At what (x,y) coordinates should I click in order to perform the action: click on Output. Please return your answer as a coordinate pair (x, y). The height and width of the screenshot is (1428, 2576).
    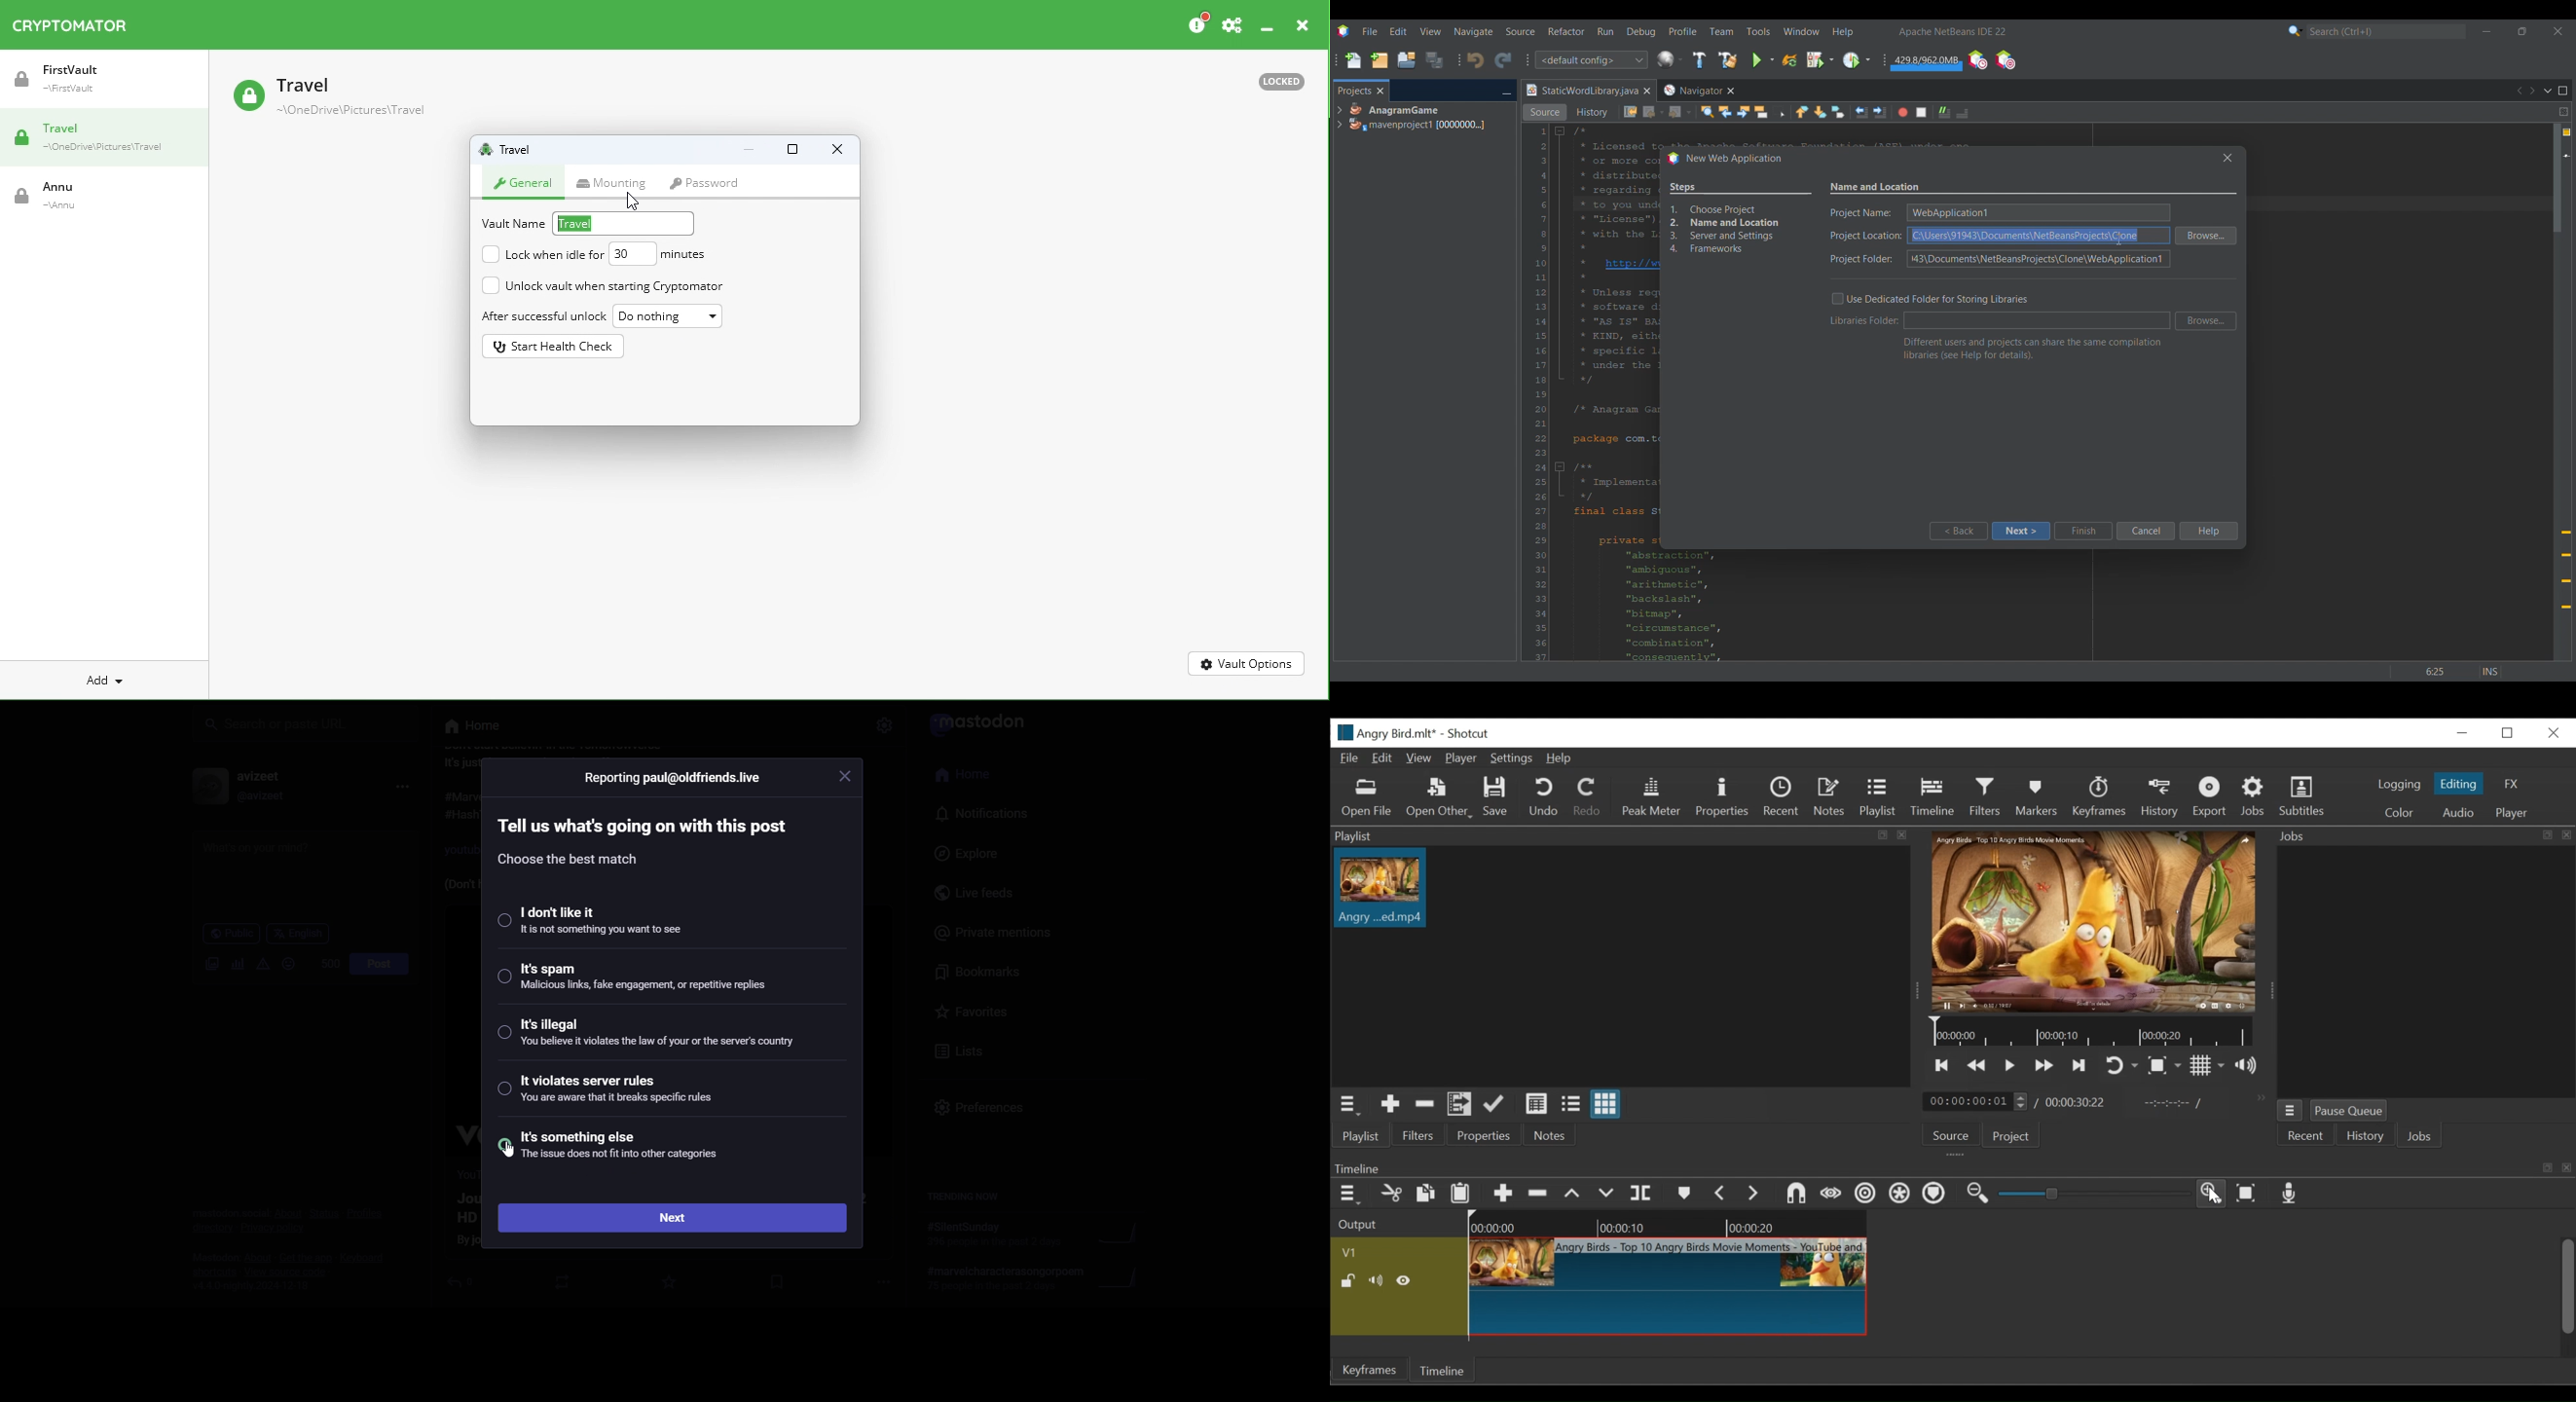
    Looking at the image, I should click on (1364, 1222).